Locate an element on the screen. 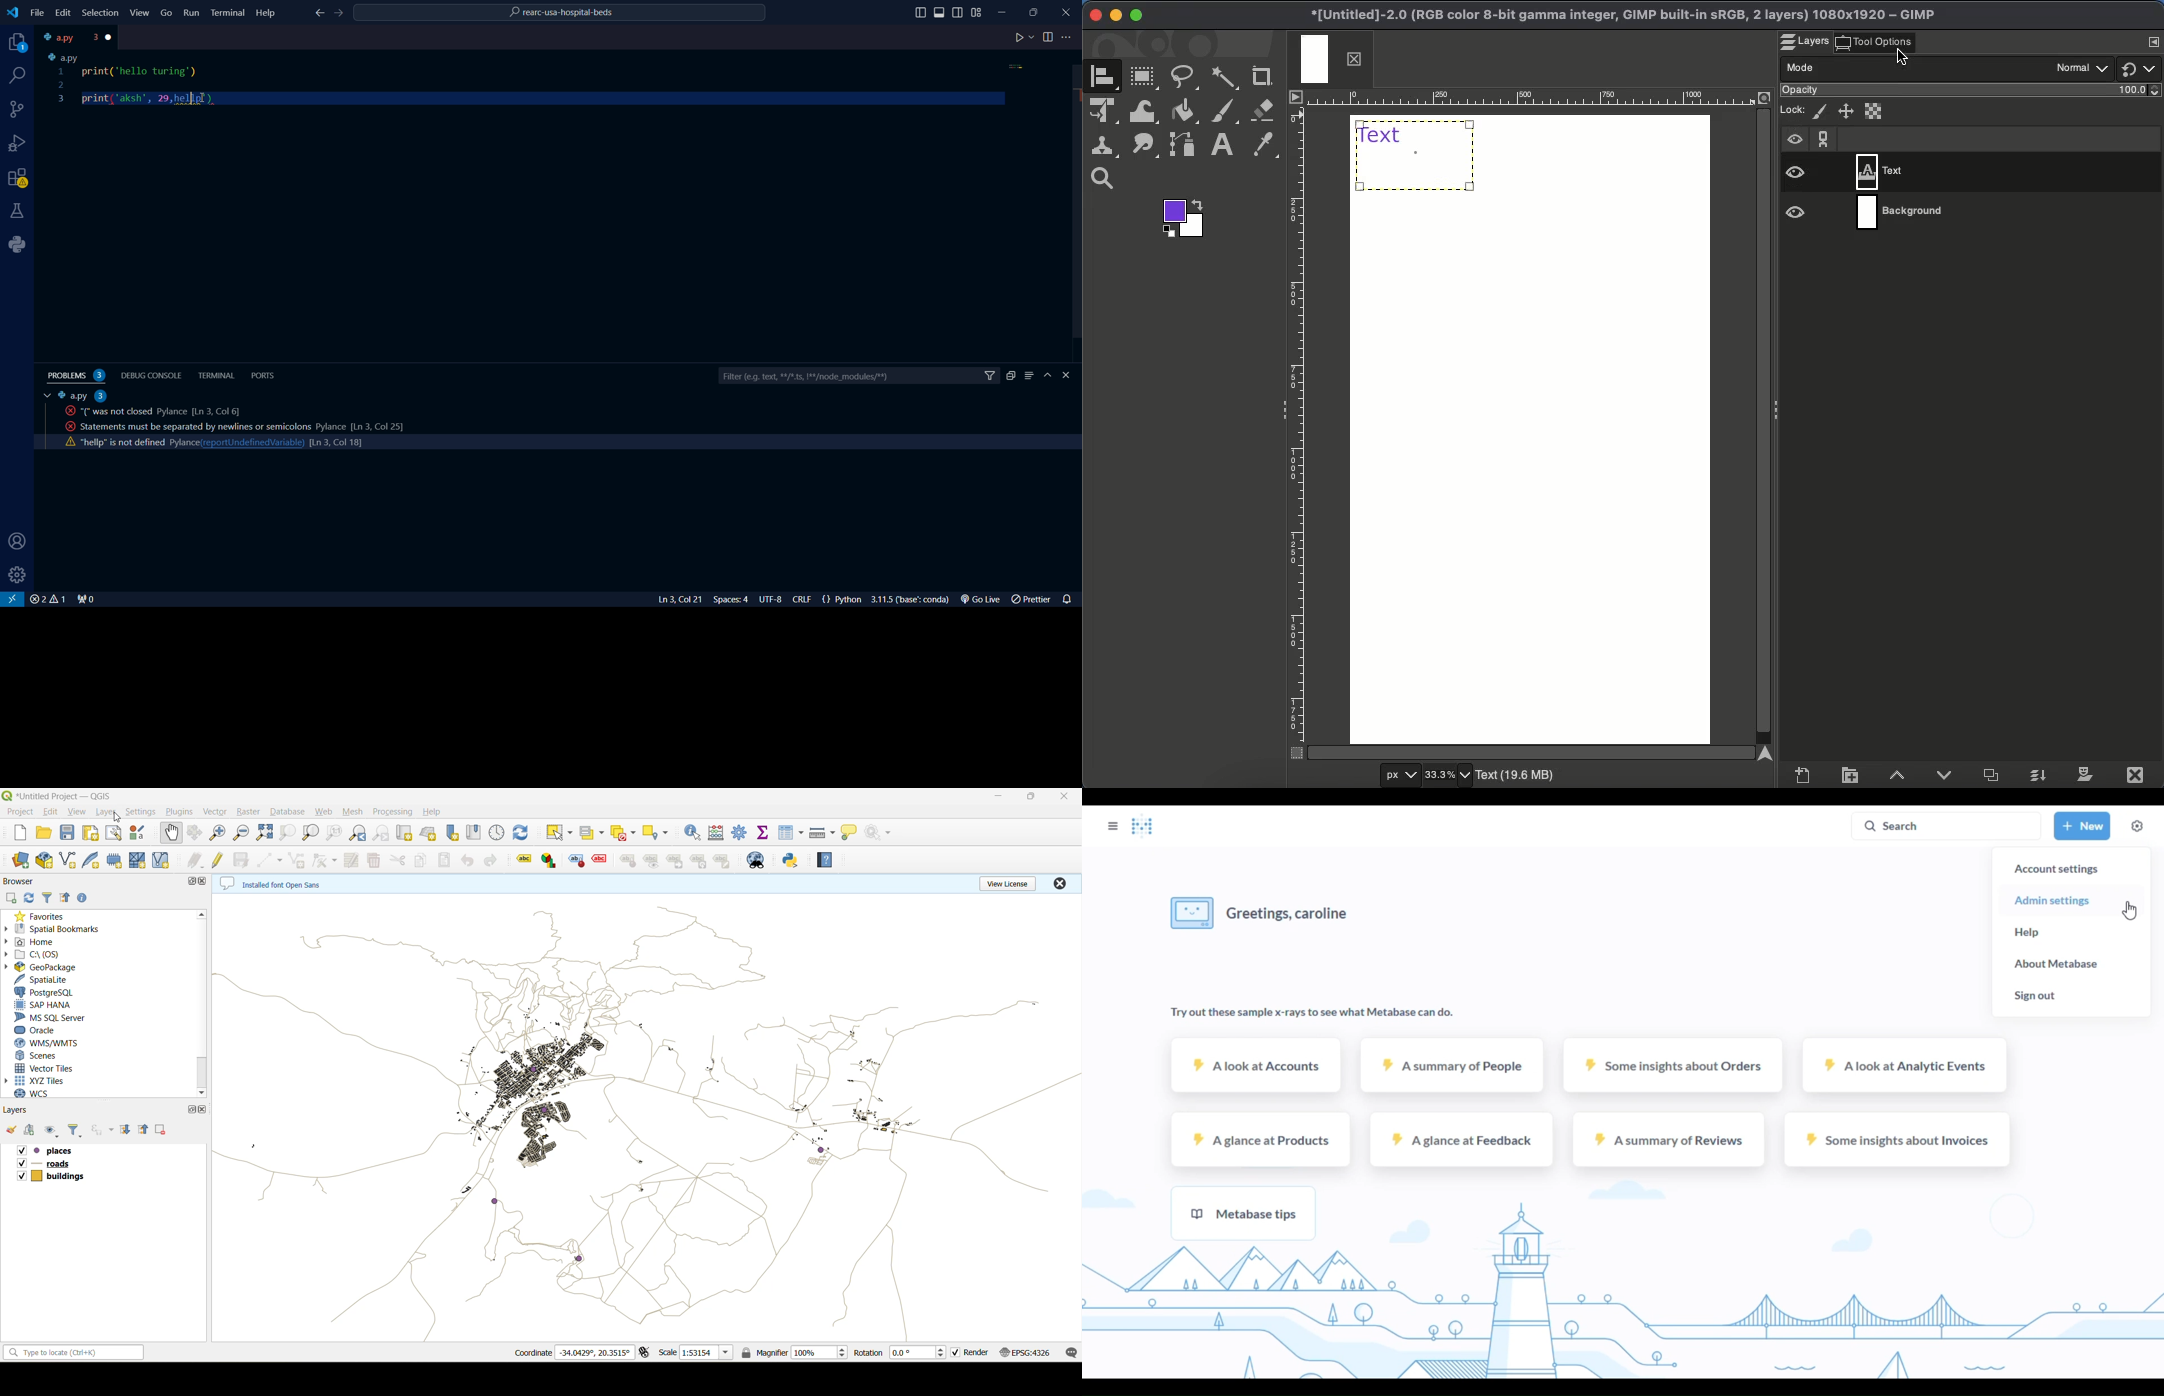  control  panel  is located at coordinates (495, 831).